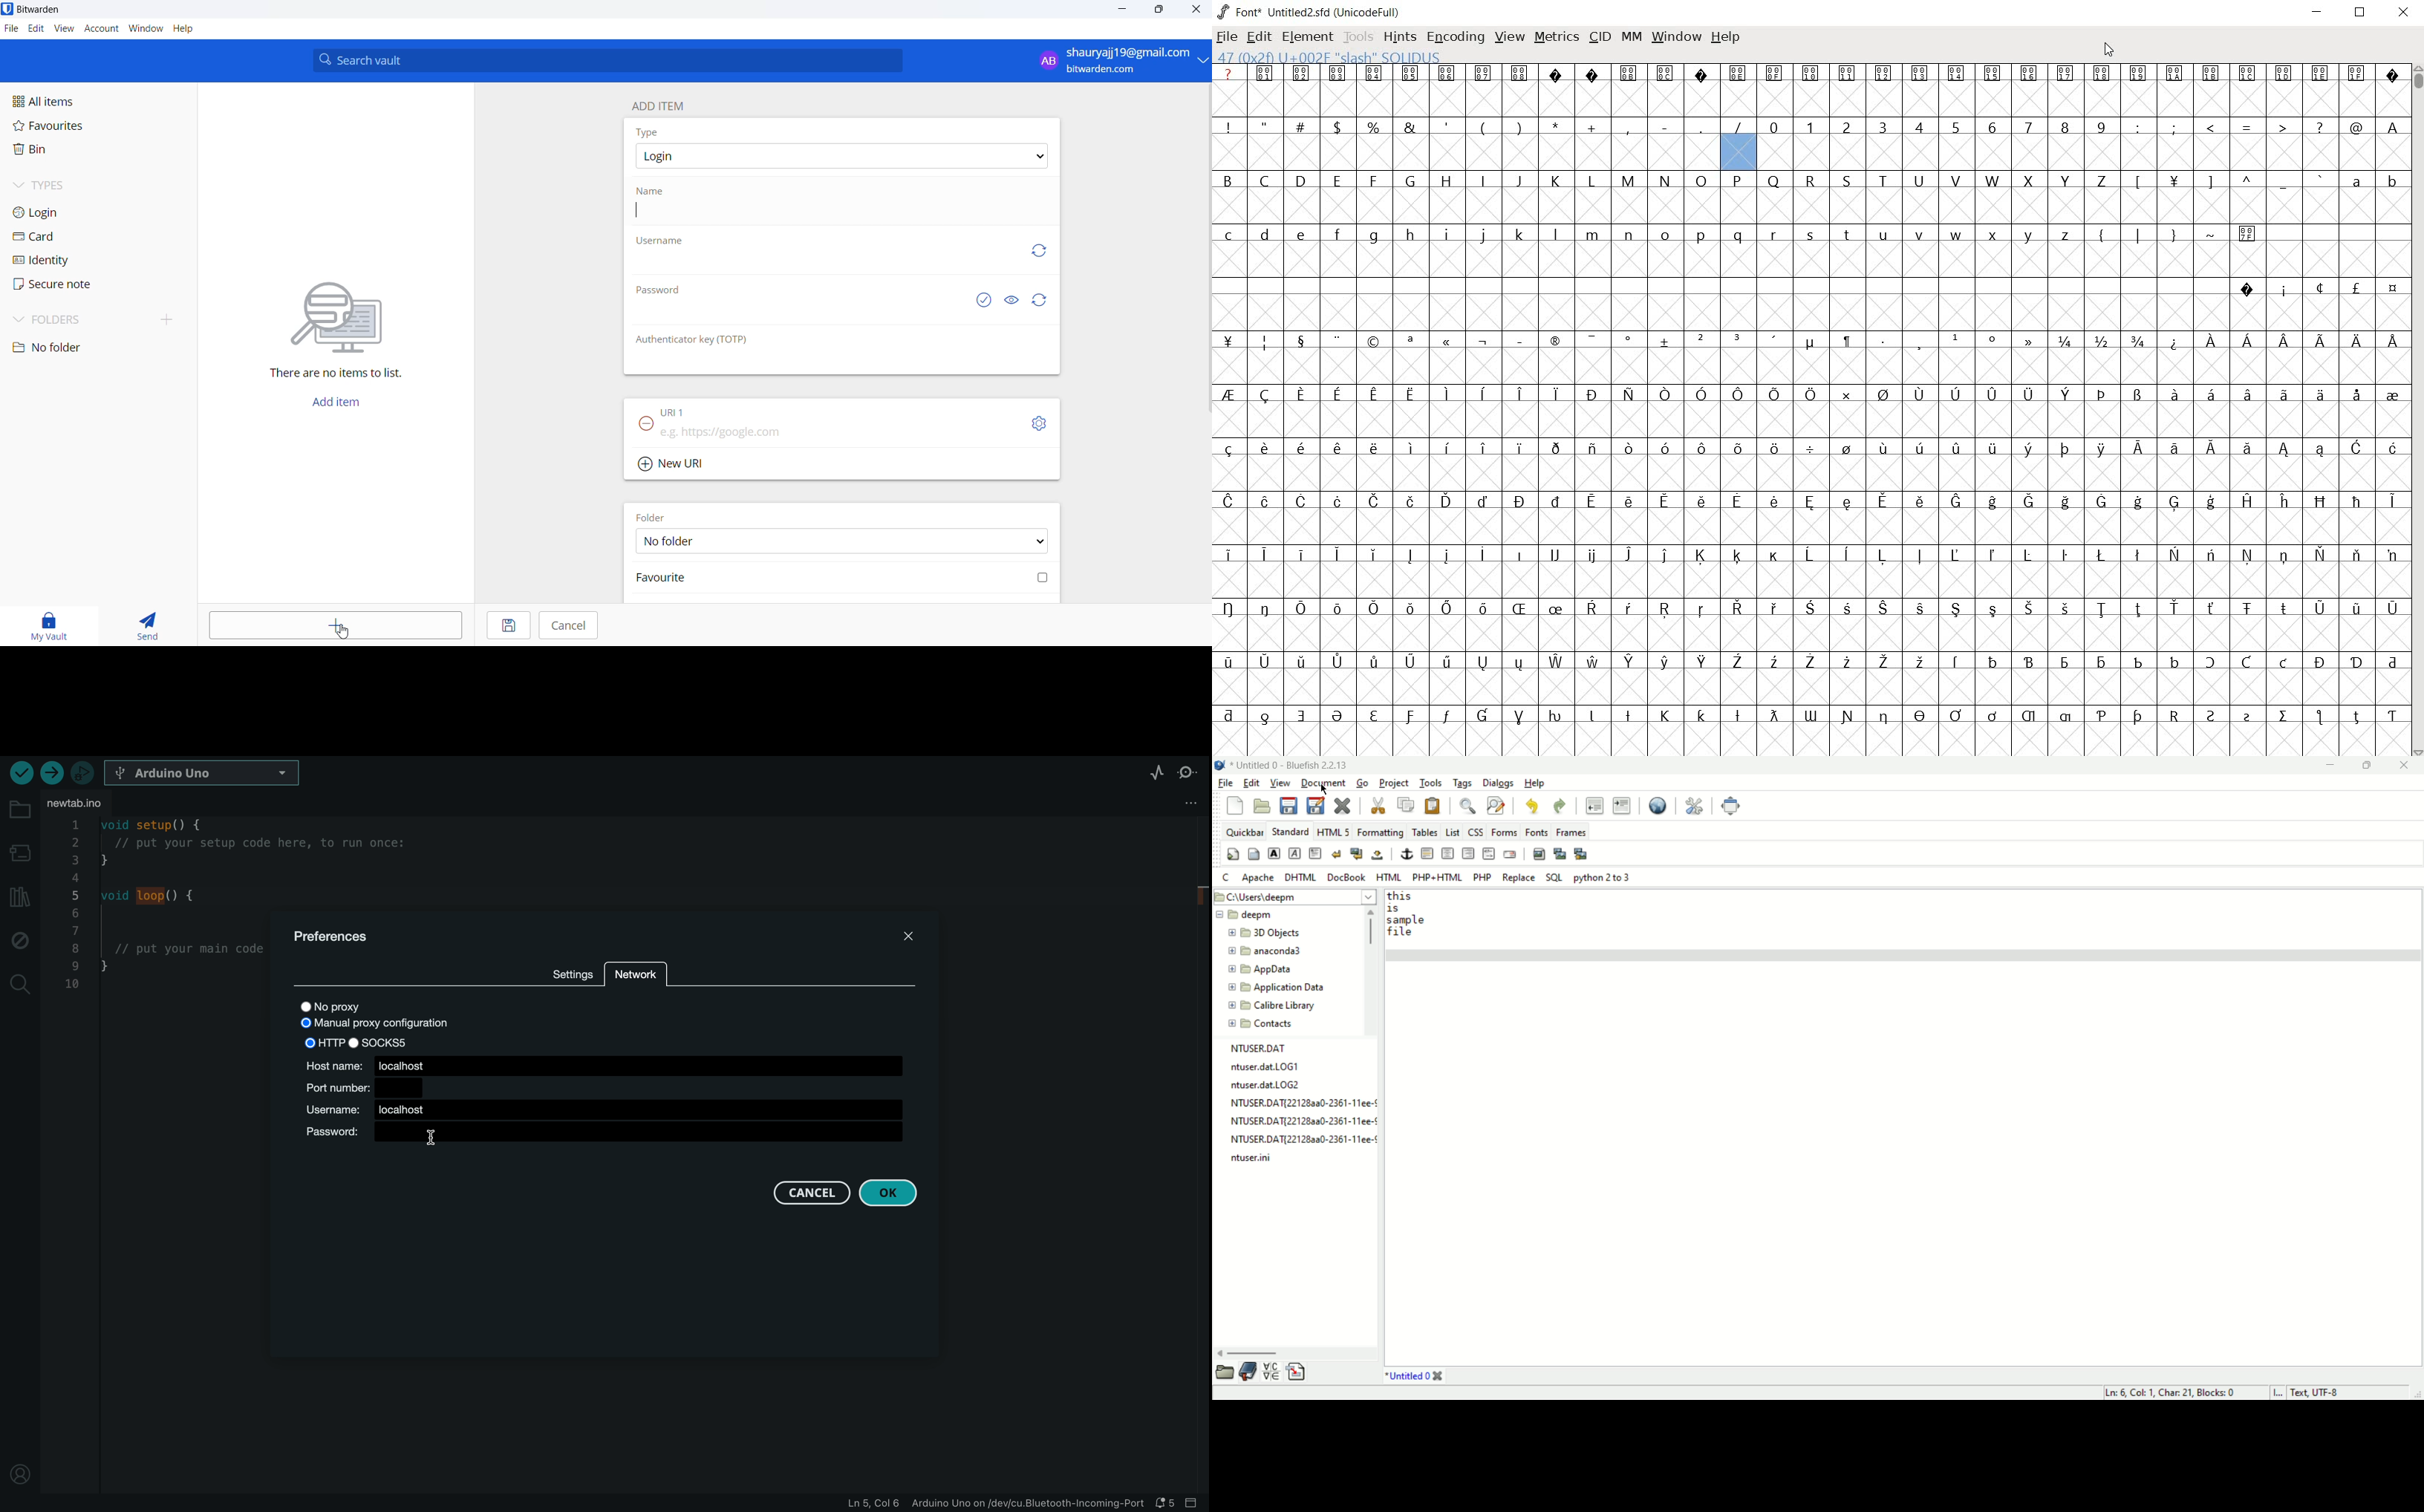 The width and height of the screenshot is (2436, 1512). Describe the element at coordinates (1814, 419) in the screenshot. I see `empty cells` at that location.